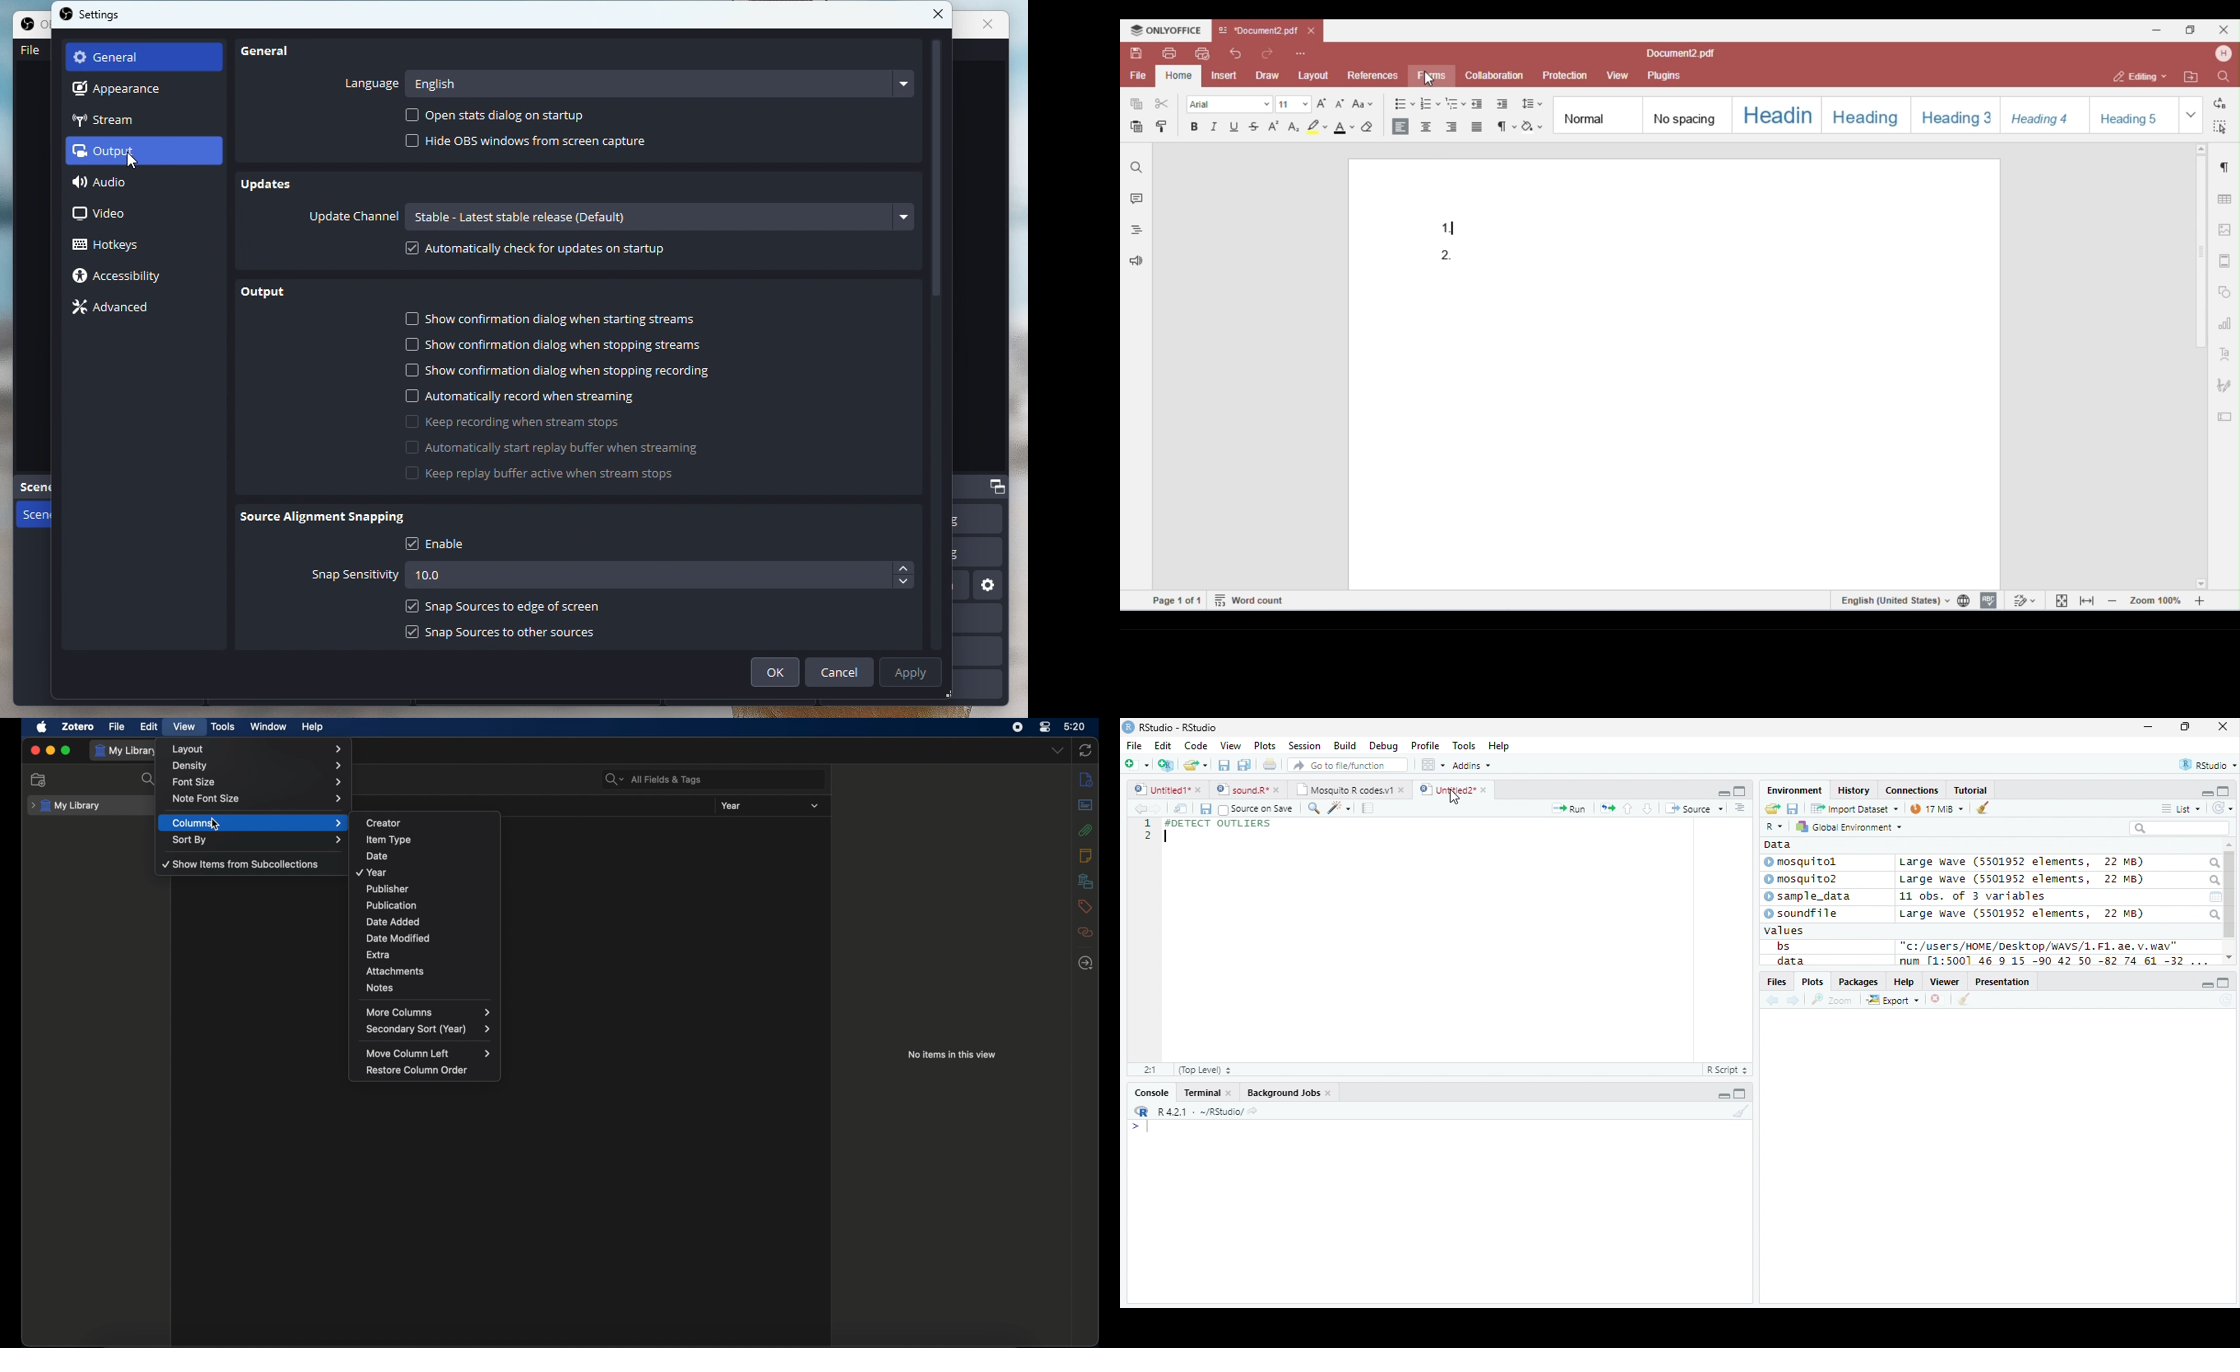 The image size is (2240, 1372). Describe the element at coordinates (1904, 981) in the screenshot. I see `Help` at that location.